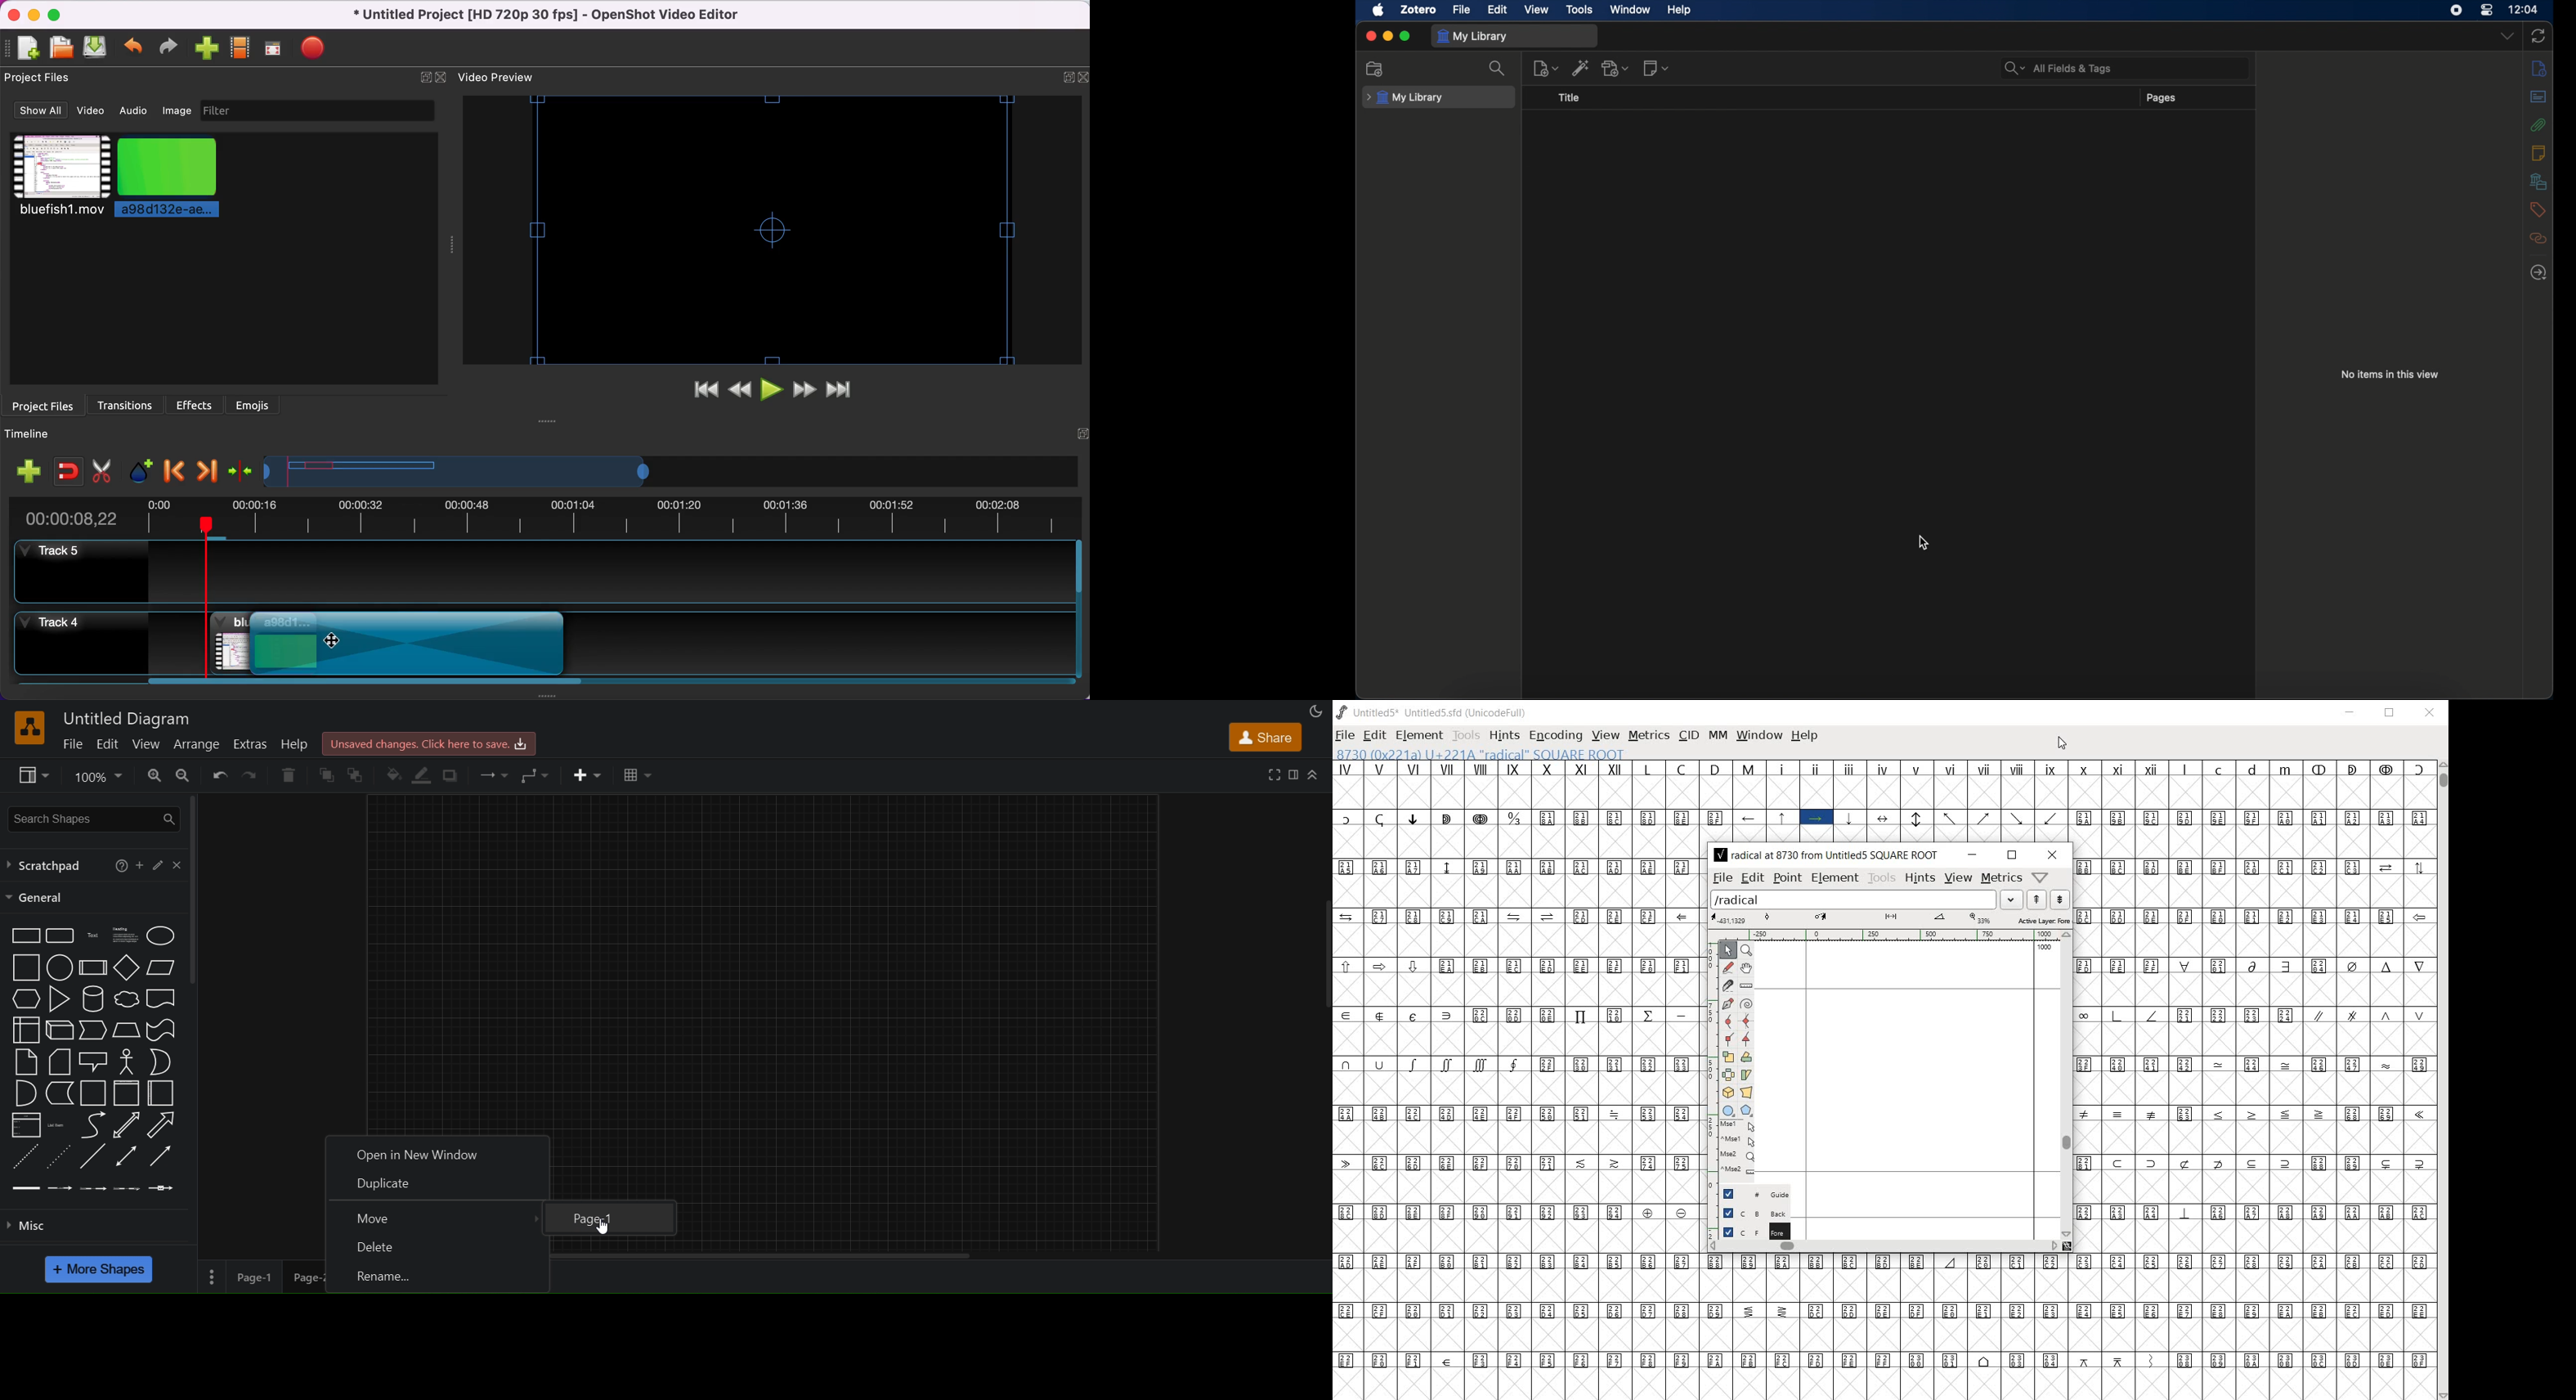 This screenshot has width=2576, height=1400. I want to click on VIEW, so click(1604, 736).